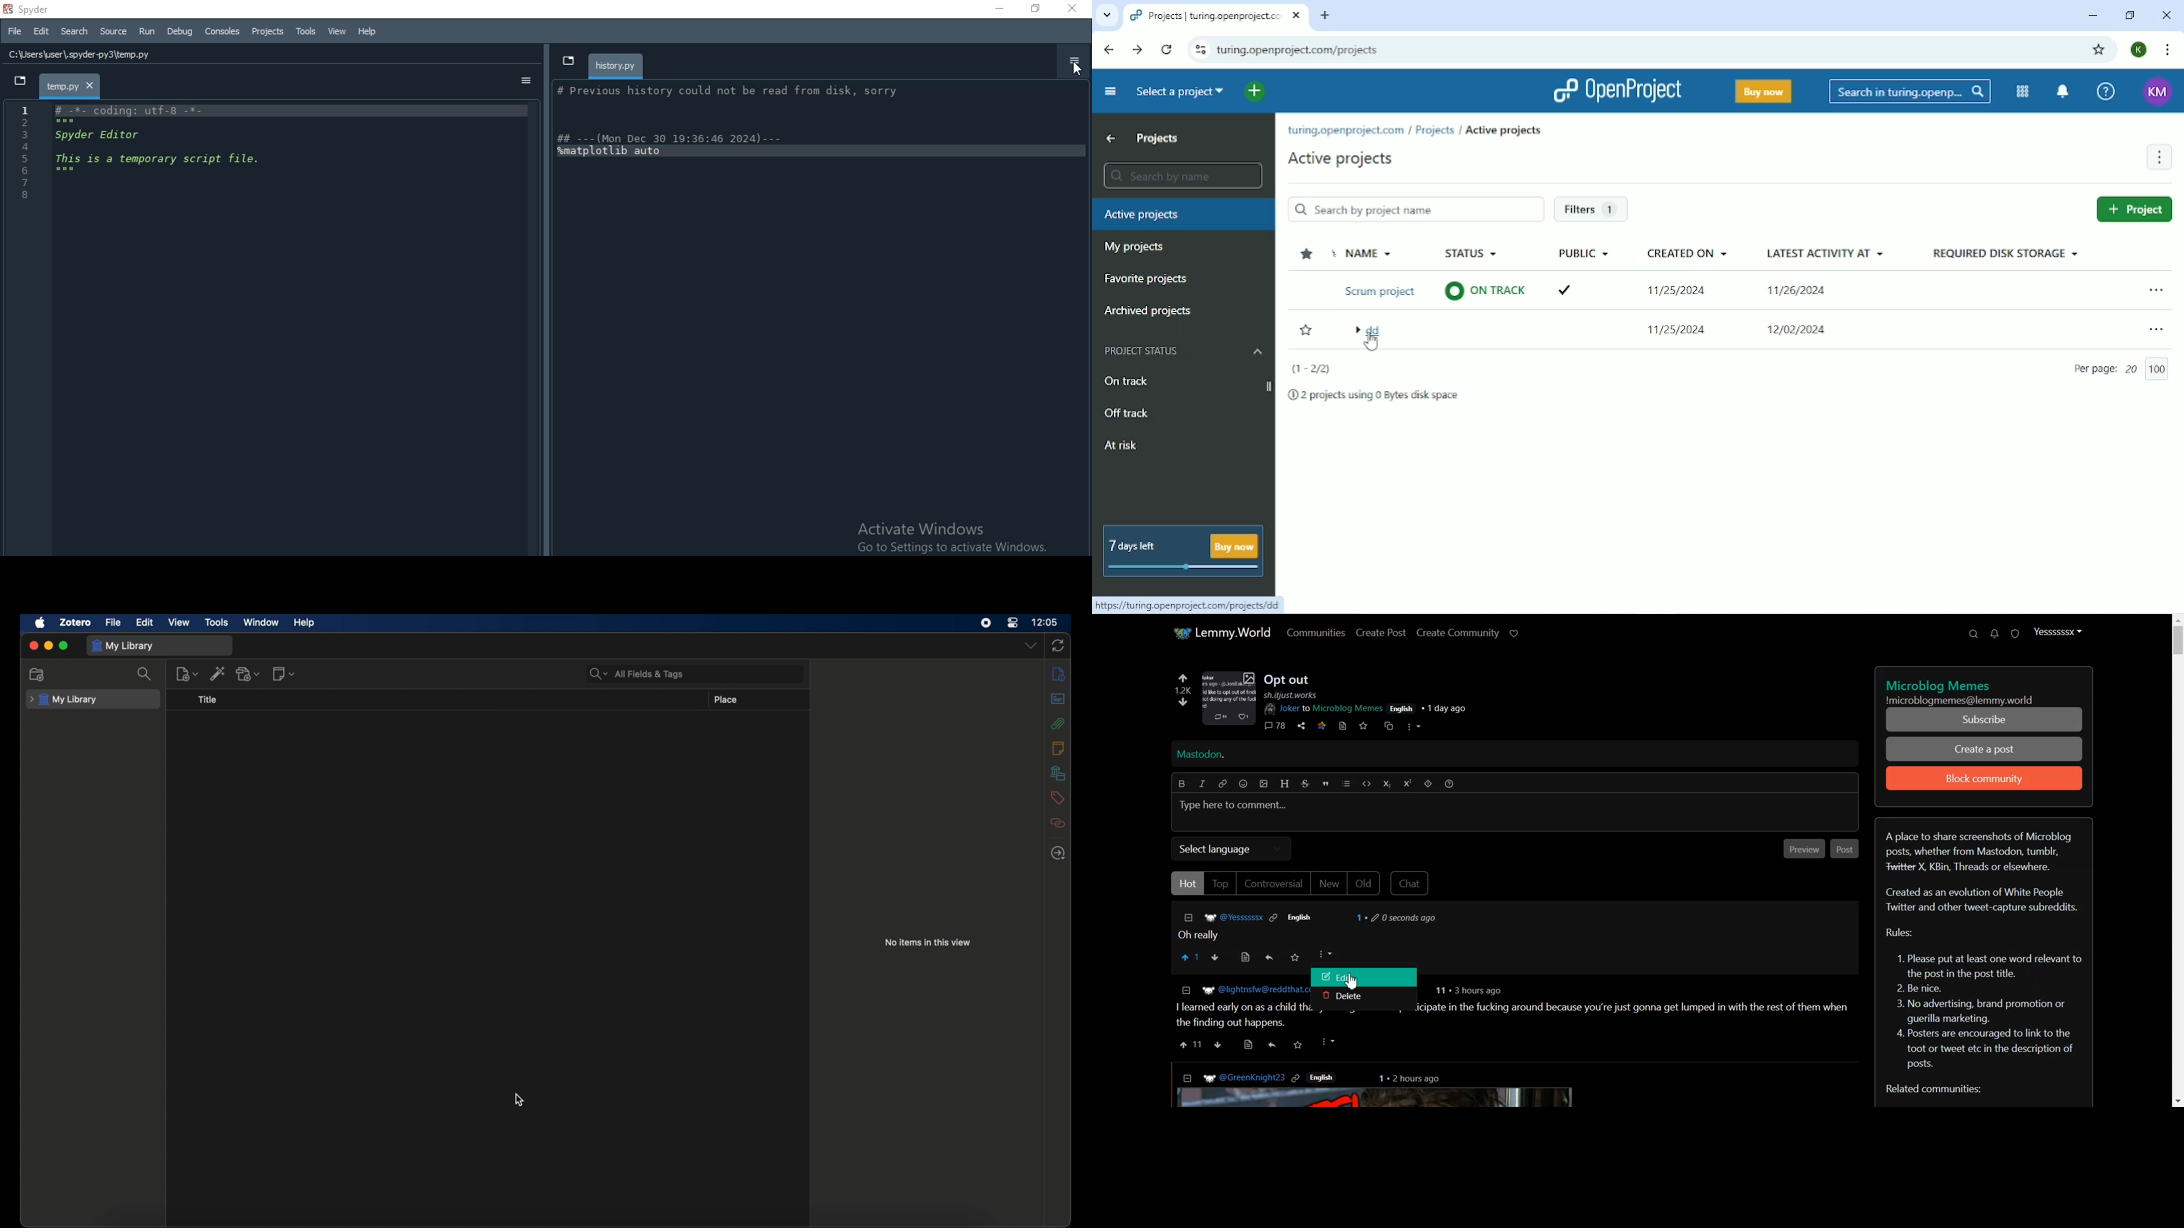 The height and width of the screenshot is (1232, 2184). I want to click on | ## ---(Mon Dec 30 19:36:46 2024) ---
amatplotlib auto, so click(679, 145).